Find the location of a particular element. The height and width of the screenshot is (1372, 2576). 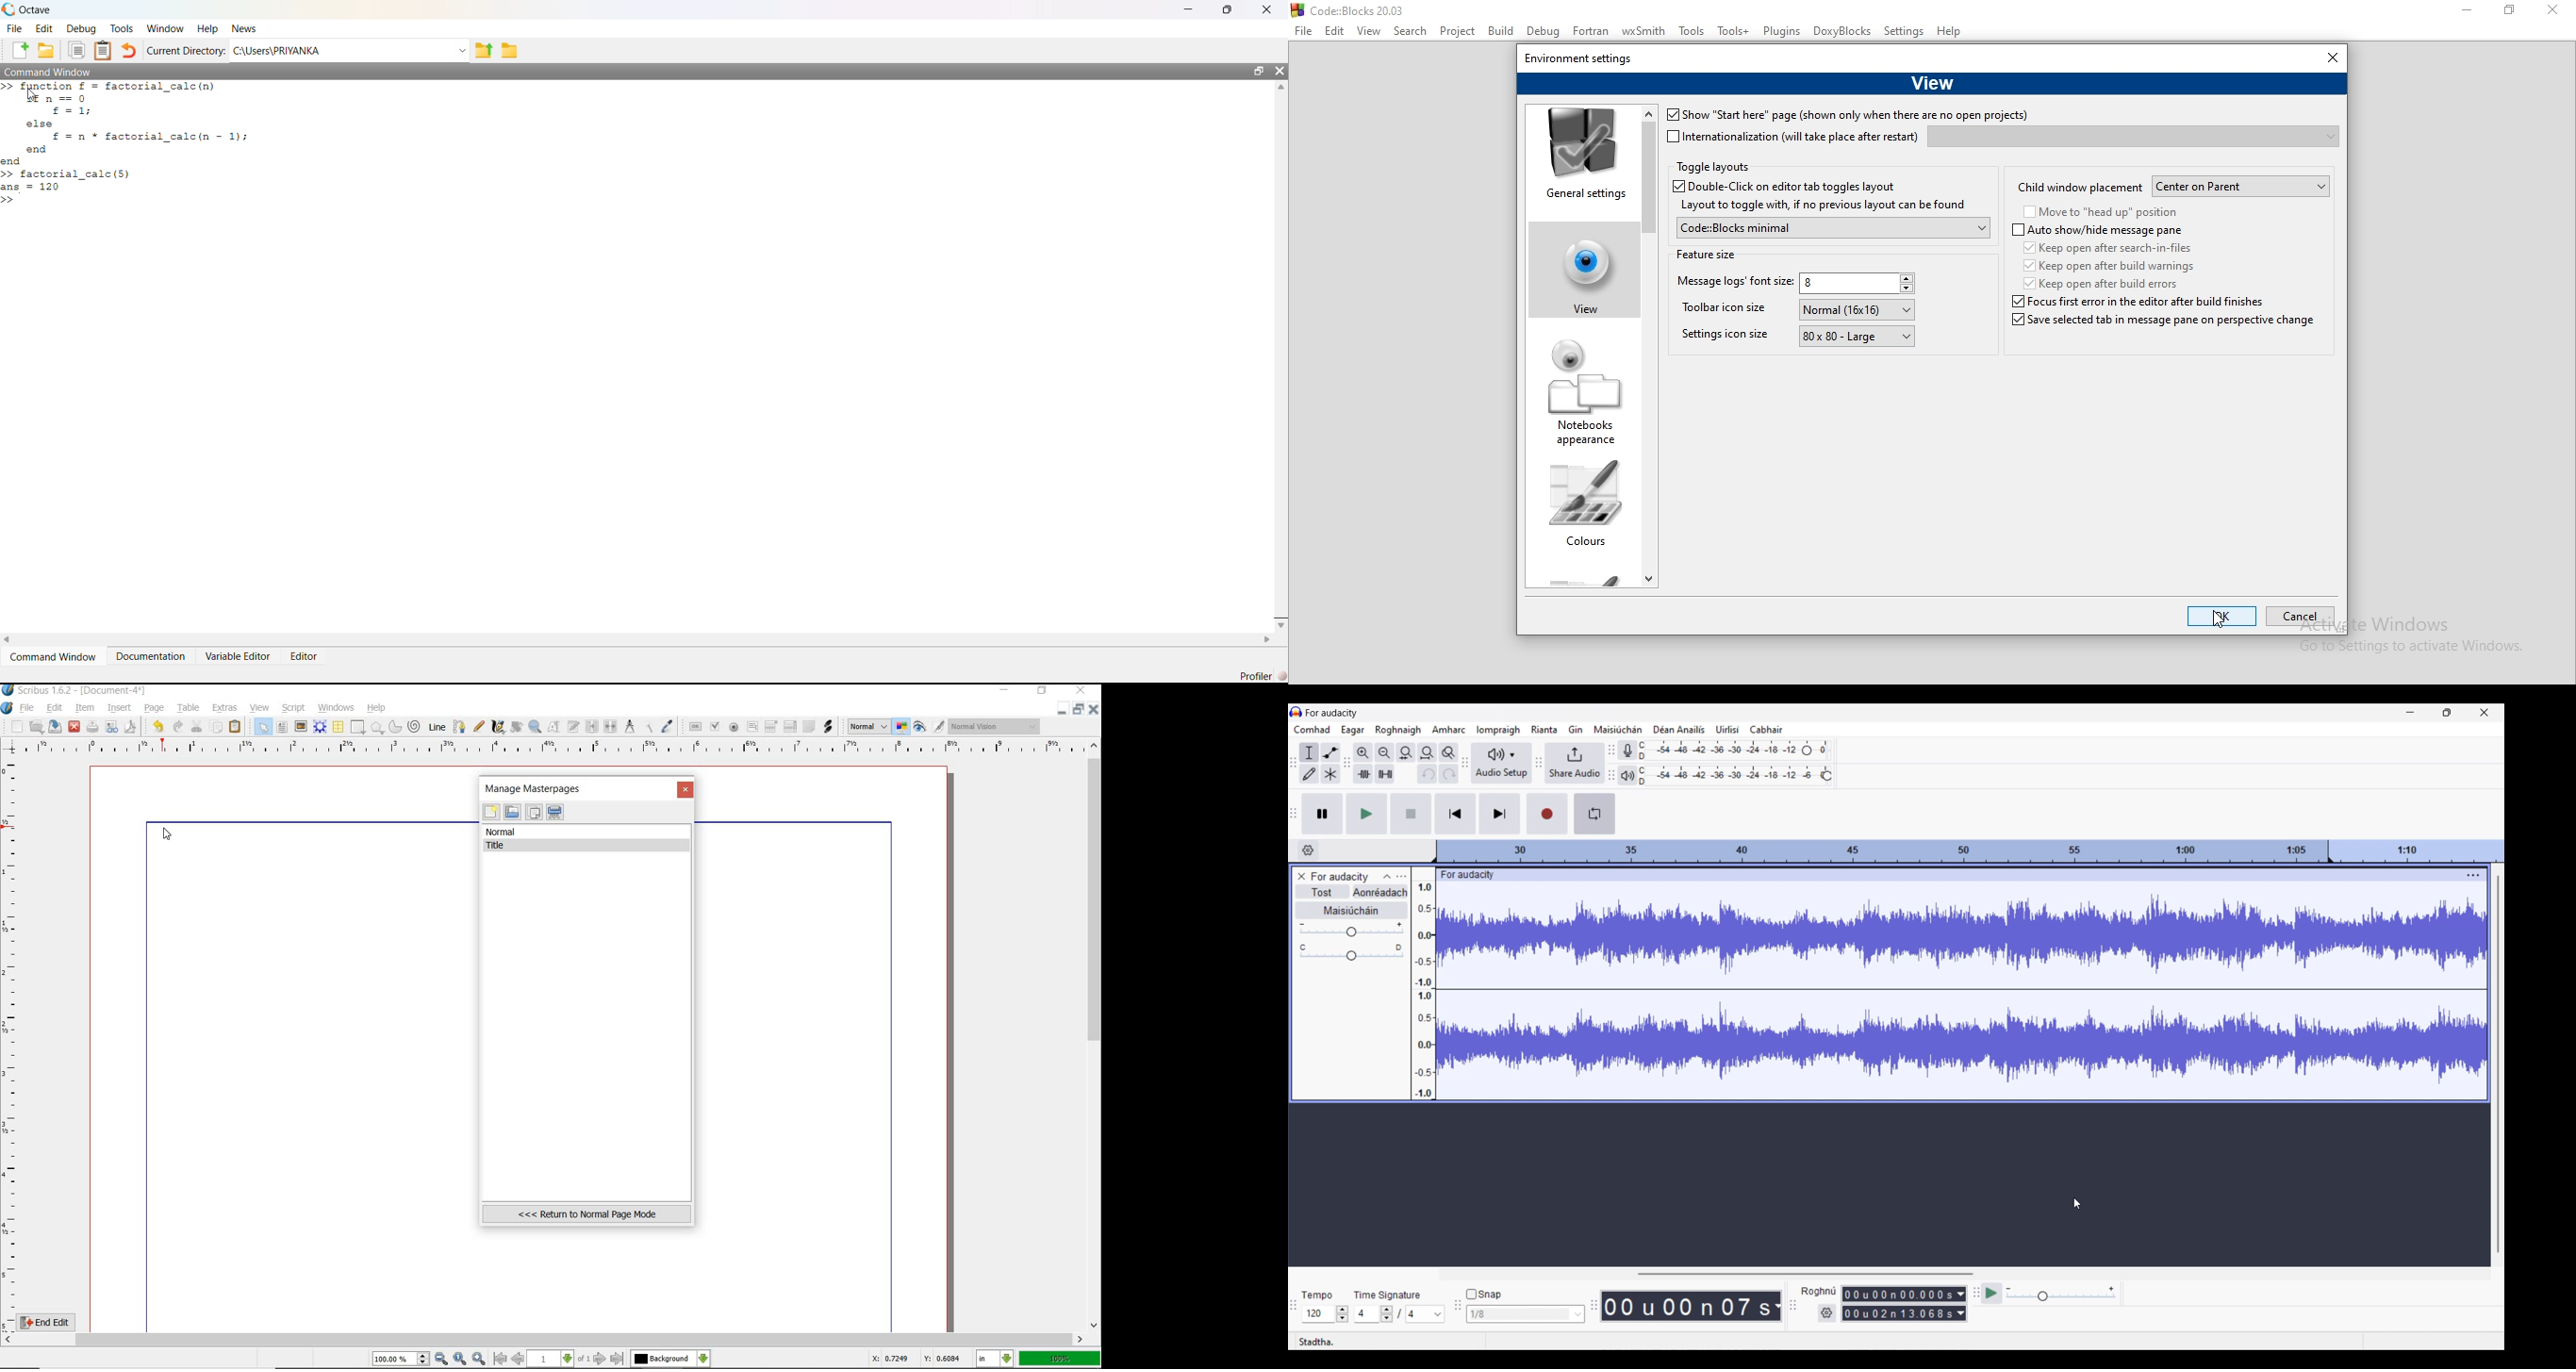

minimize is located at coordinates (1064, 709).